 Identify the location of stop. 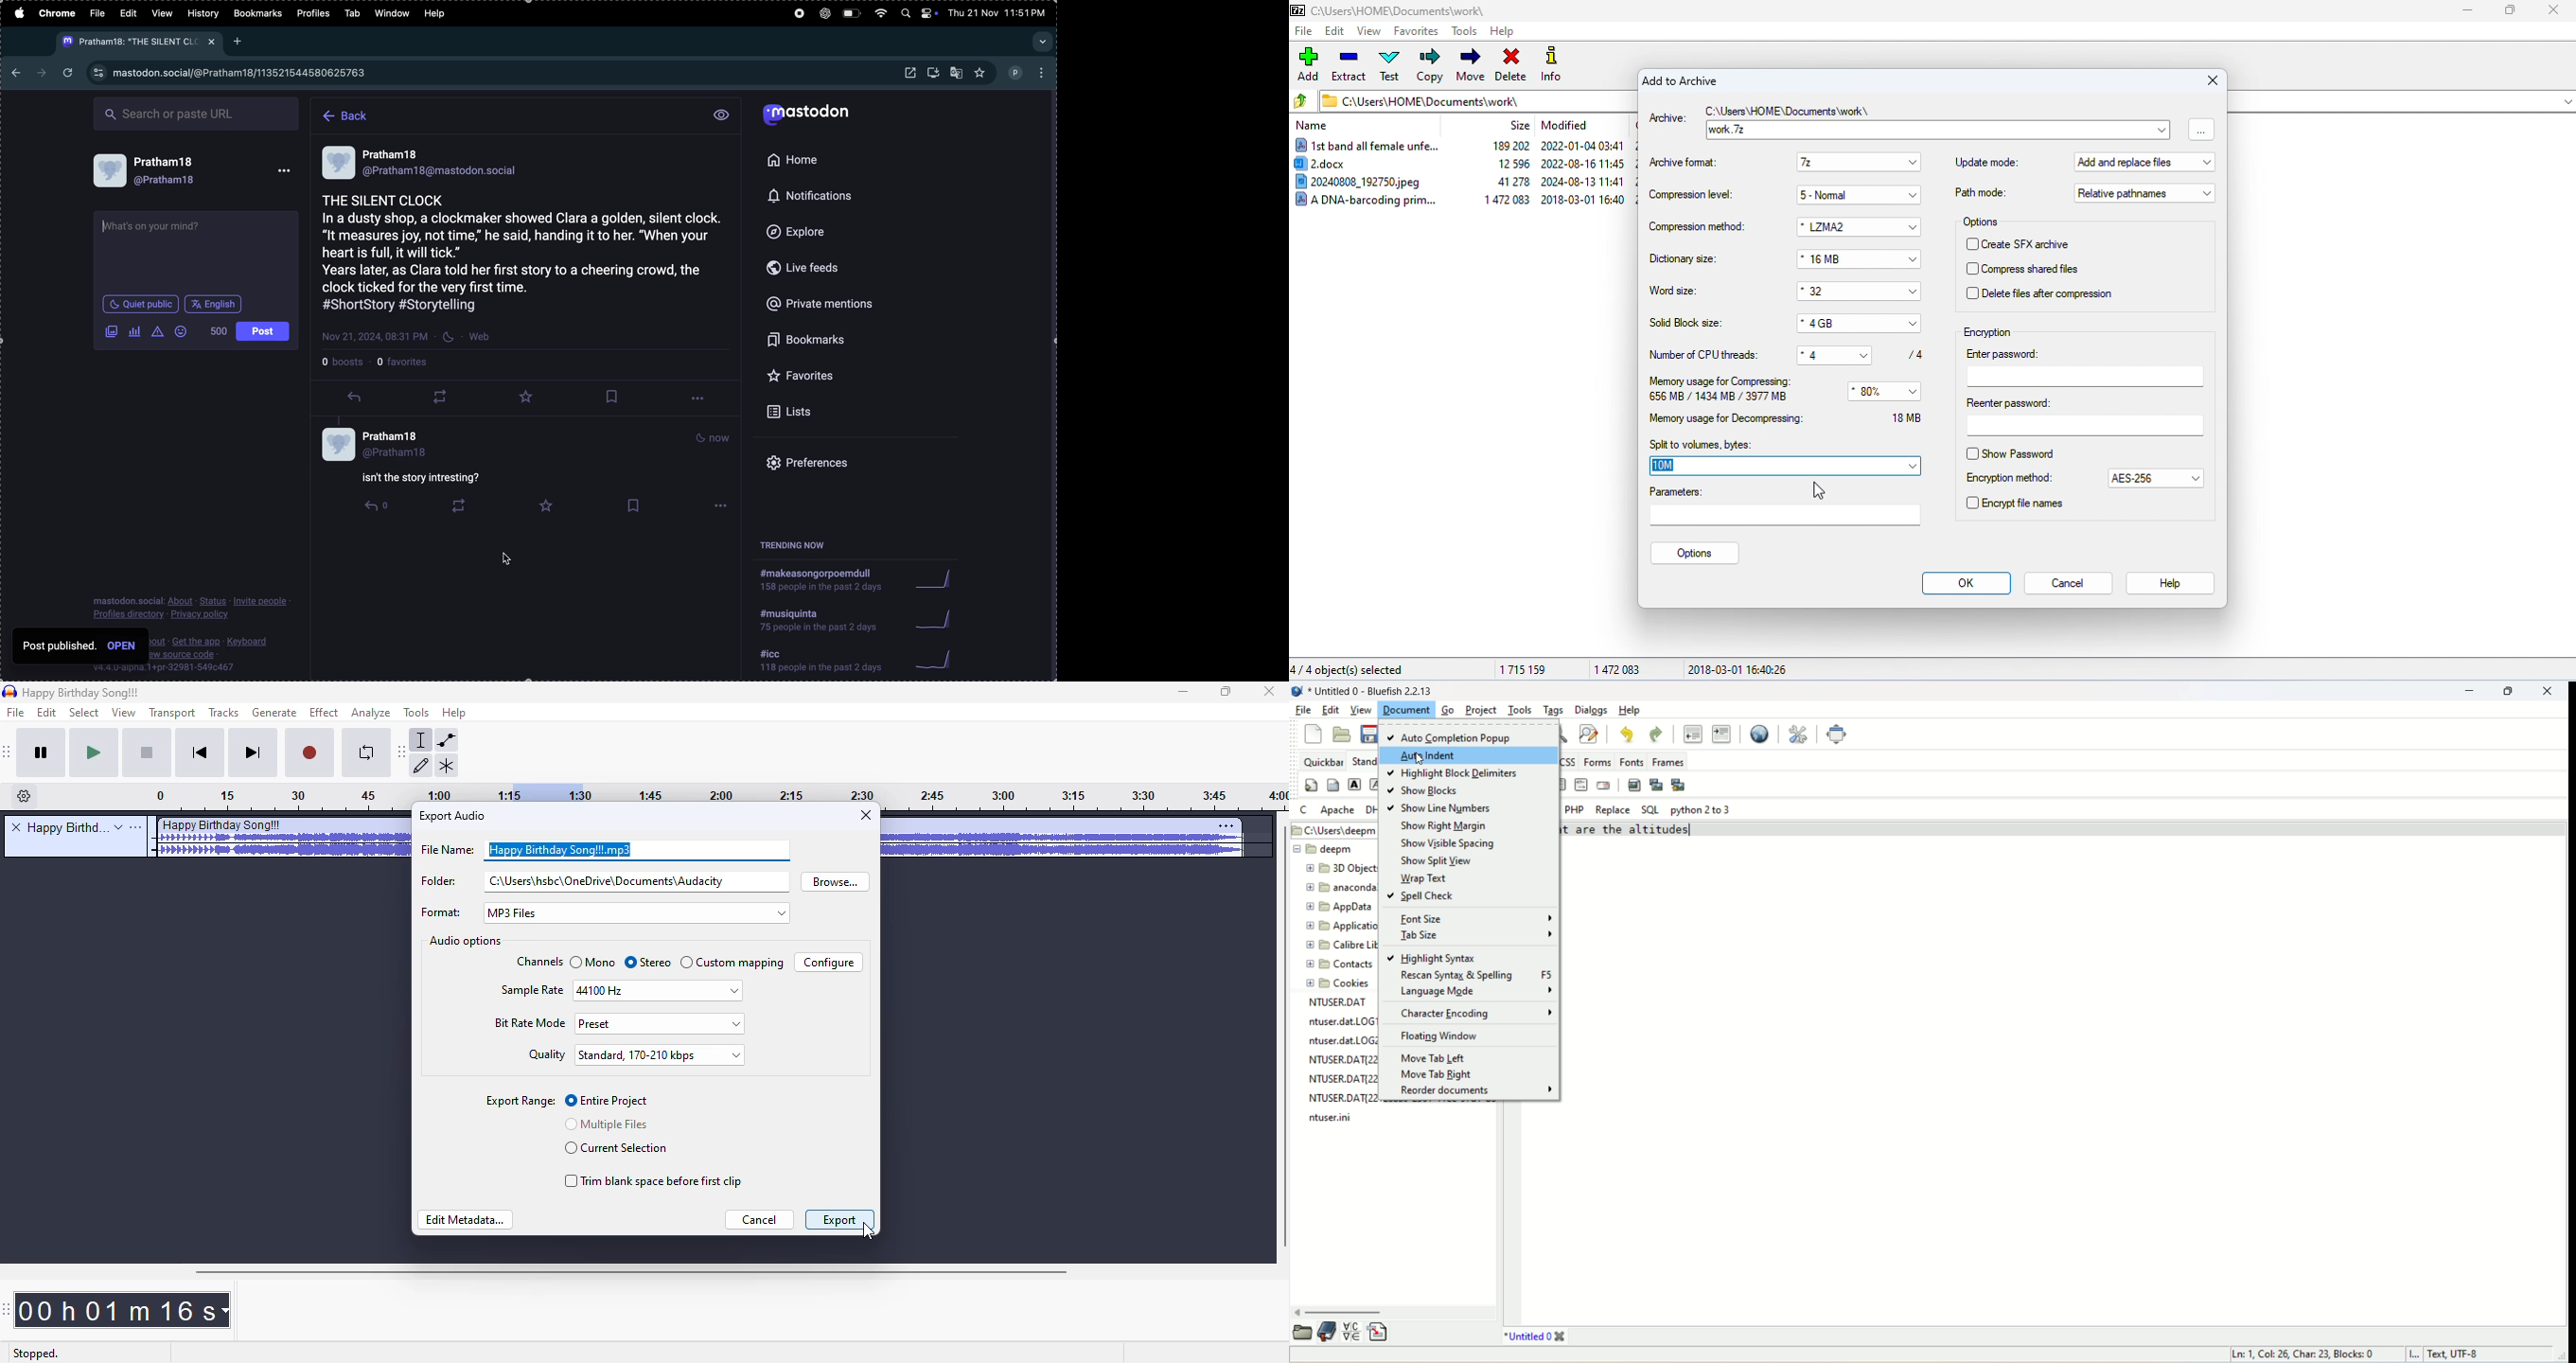
(149, 754).